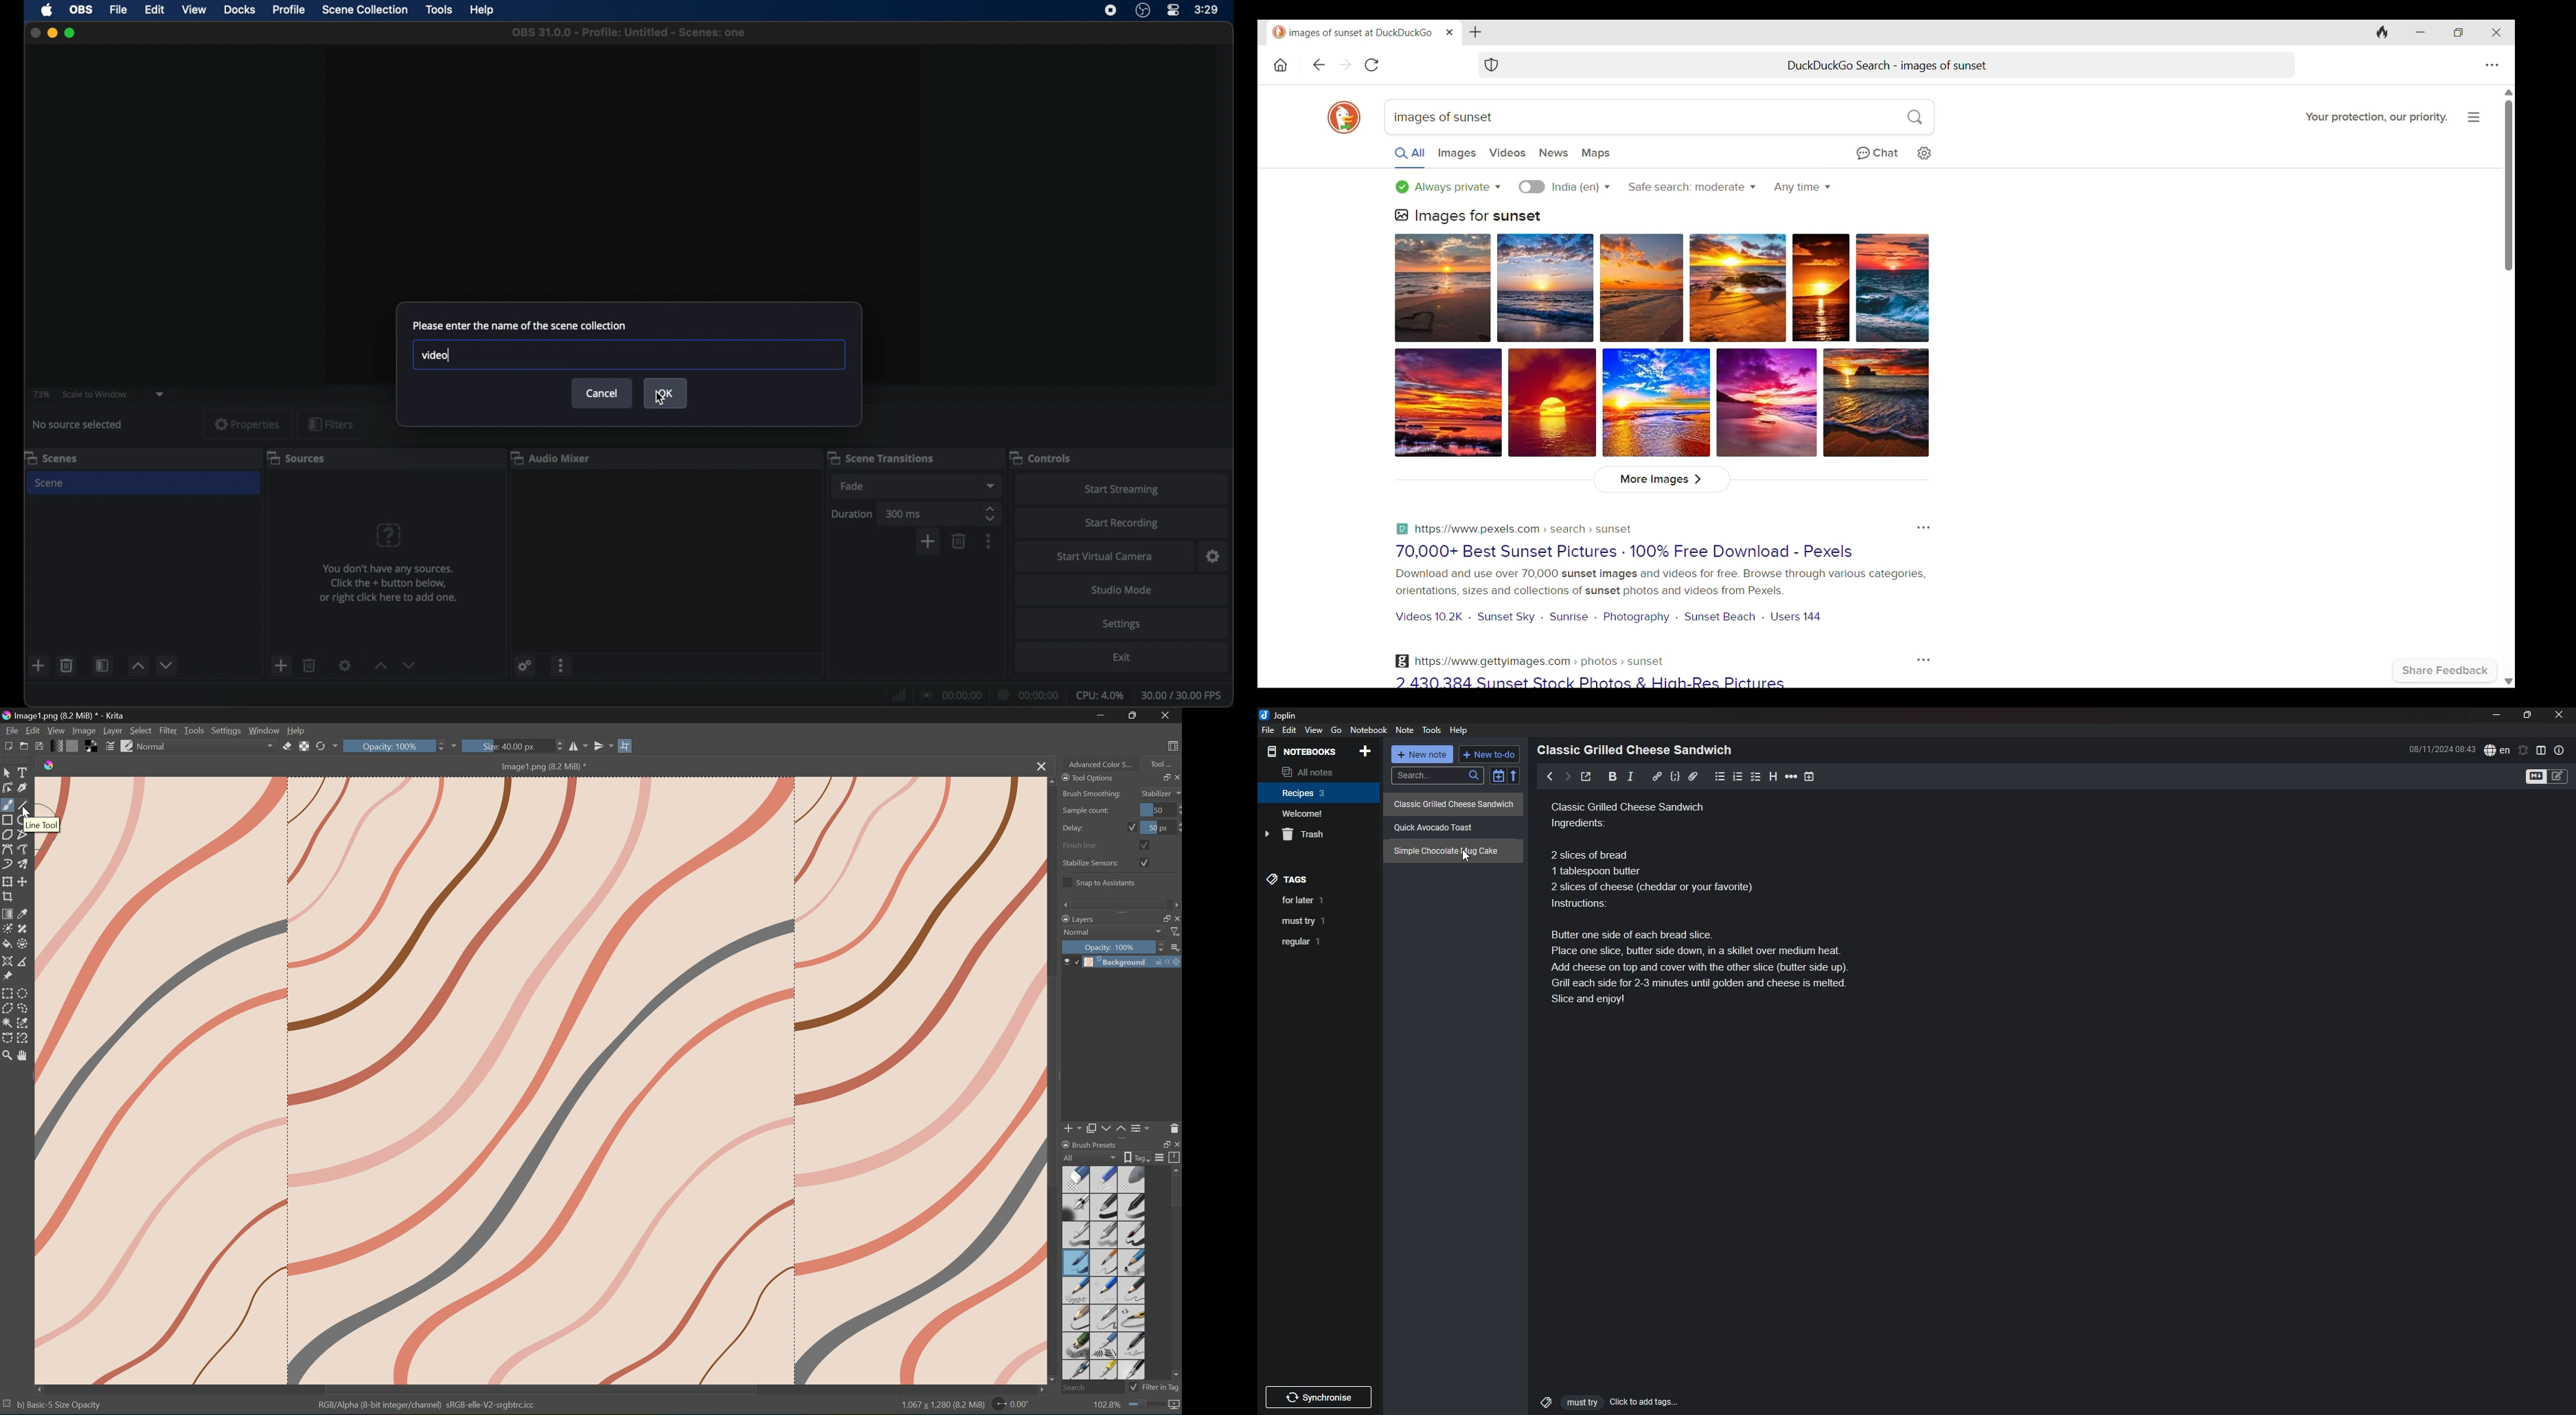 This screenshot has height=1428, width=2576. Describe the element at coordinates (52, 457) in the screenshot. I see `scenes` at that location.